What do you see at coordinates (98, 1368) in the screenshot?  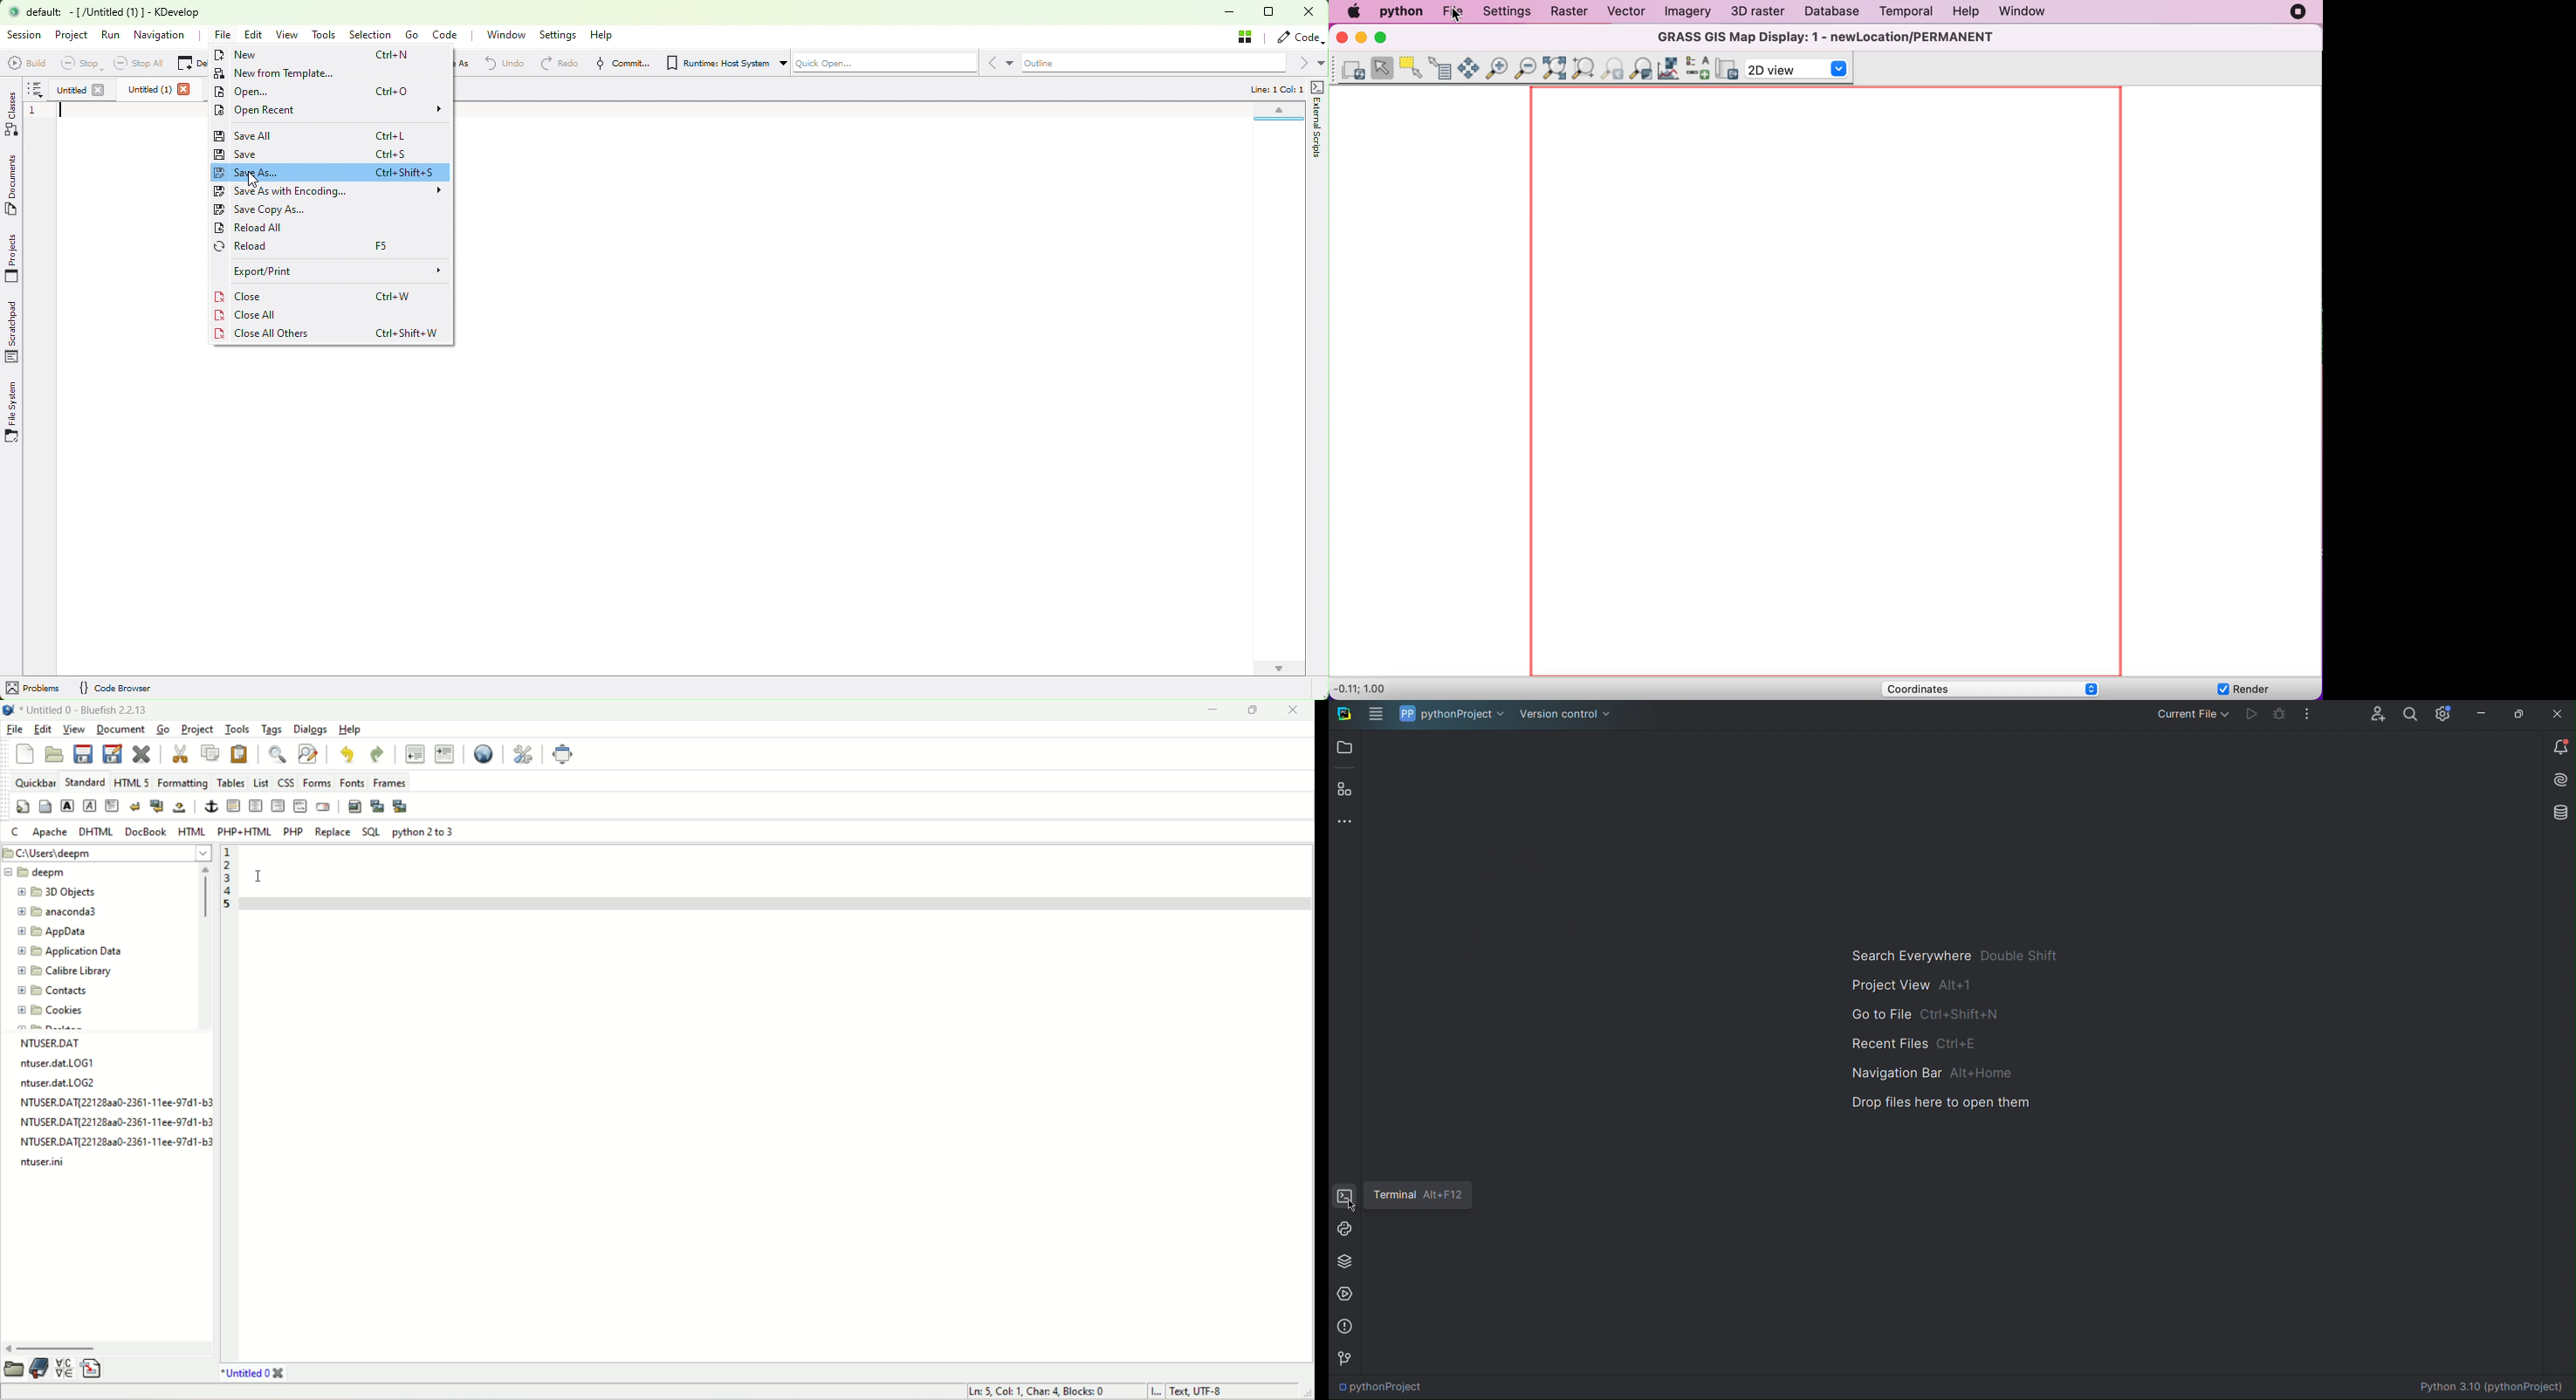 I see `insert file` at bounding box center [98, 1368].